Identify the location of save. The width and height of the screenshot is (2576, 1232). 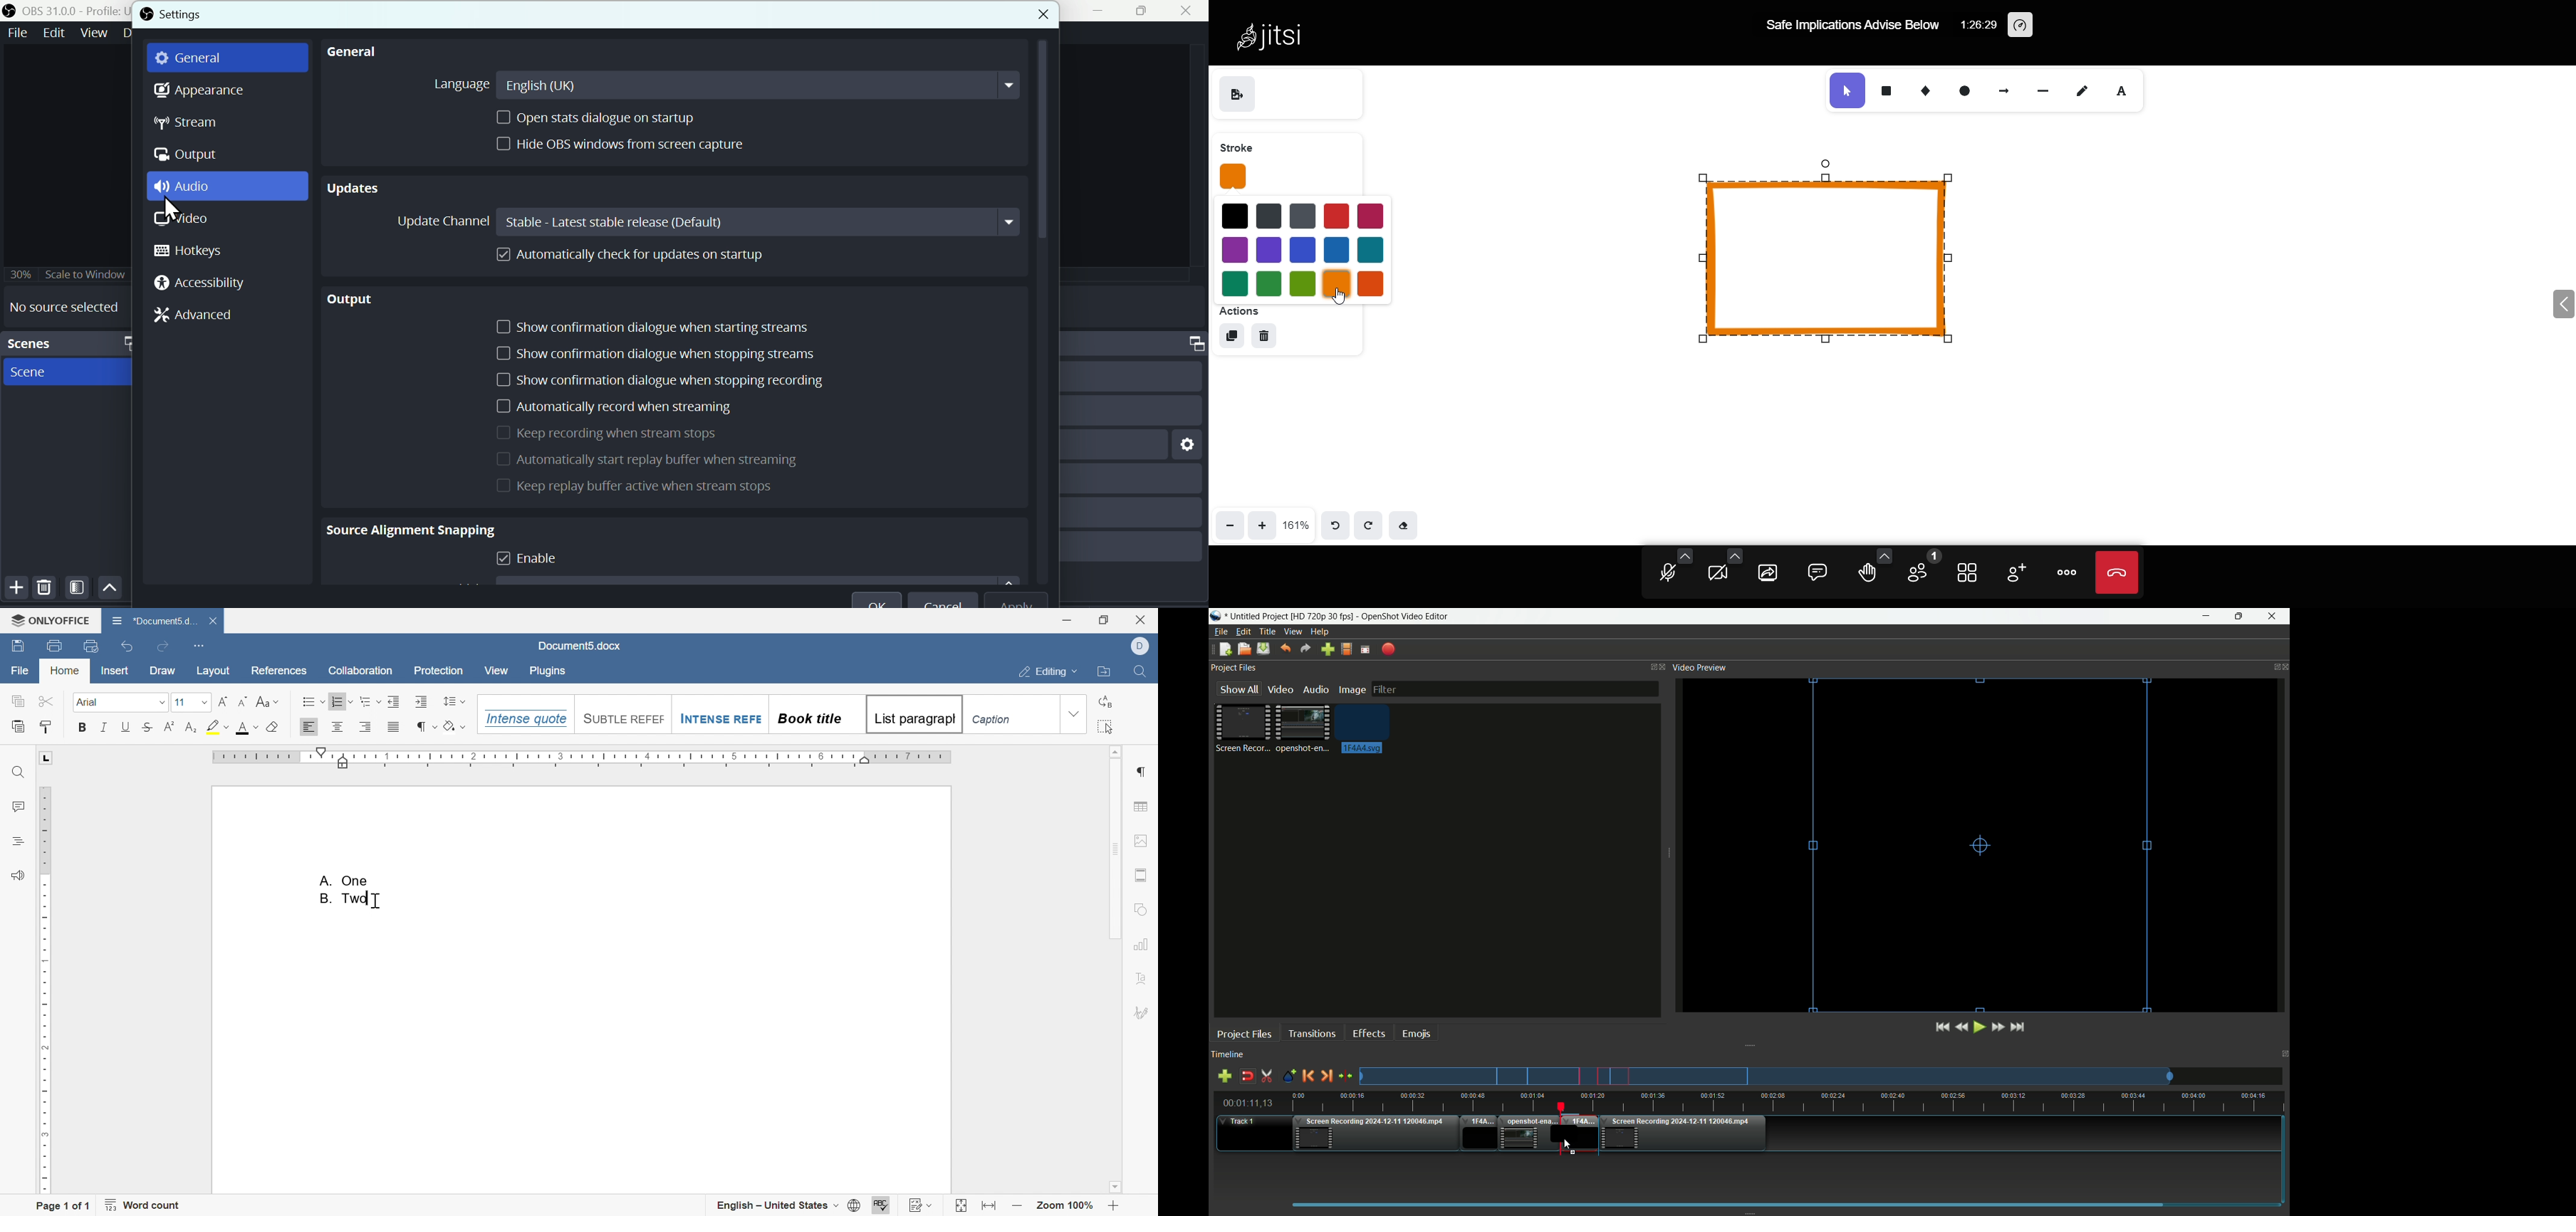
(20, 646).